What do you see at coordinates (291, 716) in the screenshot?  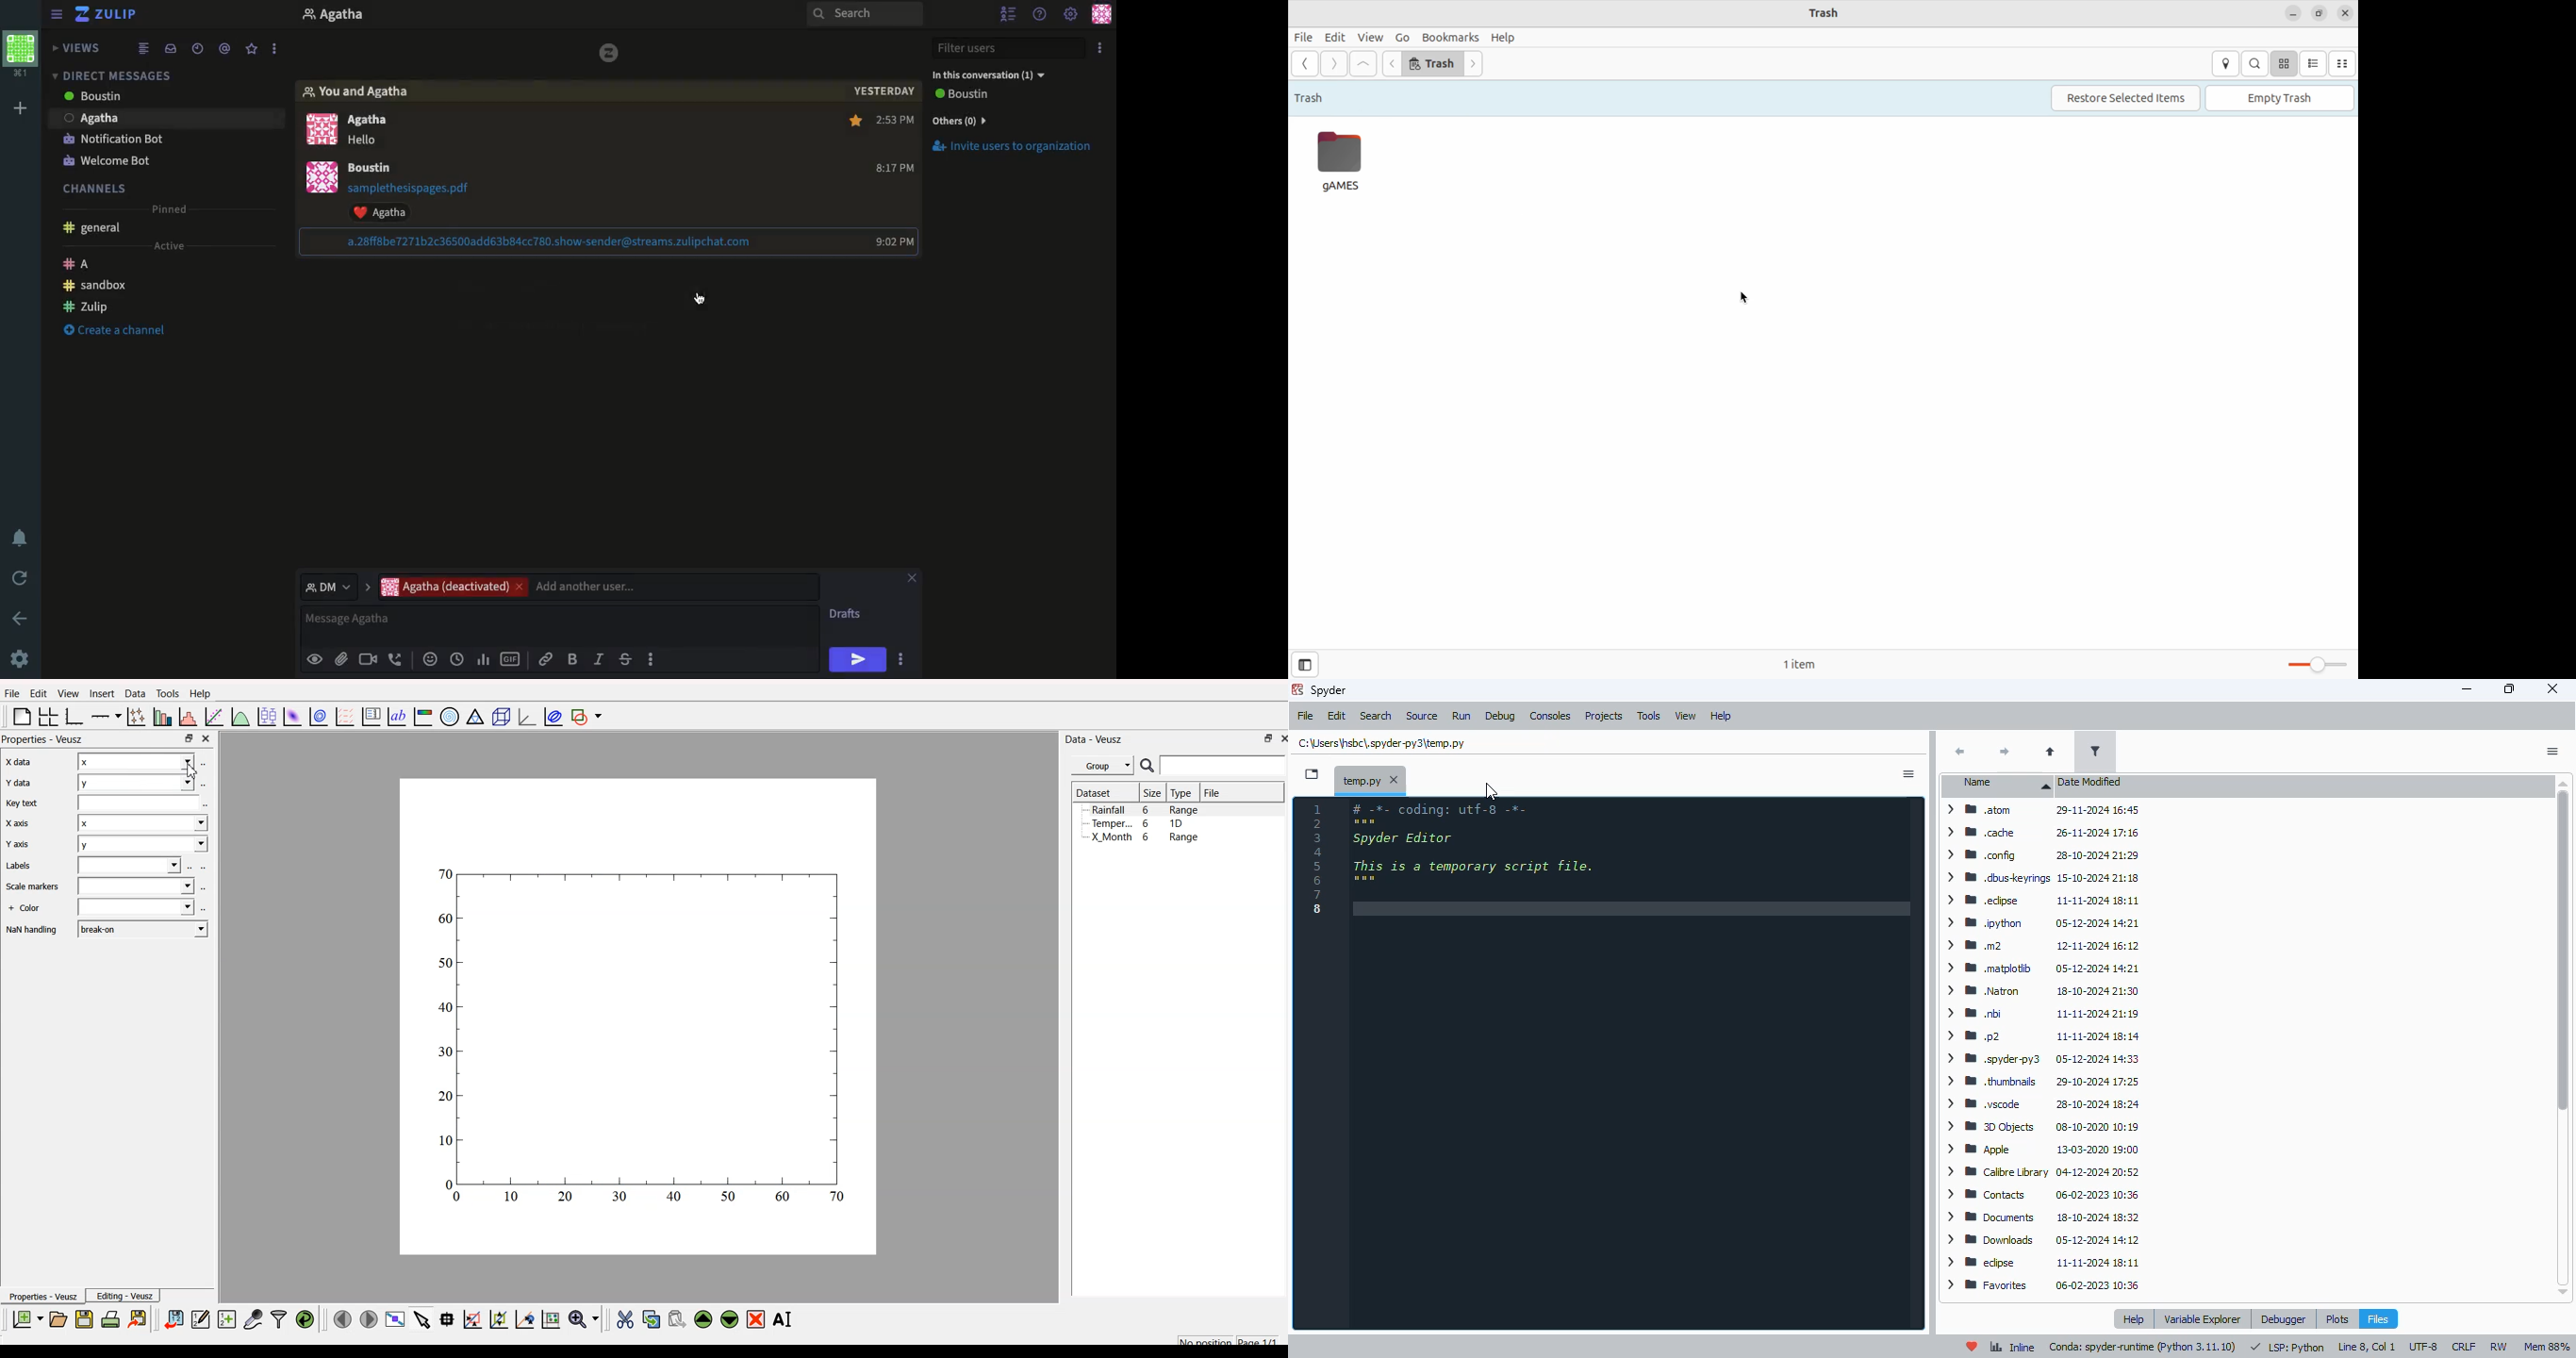 I see `plot dataset` at bounding box center [291, 716].